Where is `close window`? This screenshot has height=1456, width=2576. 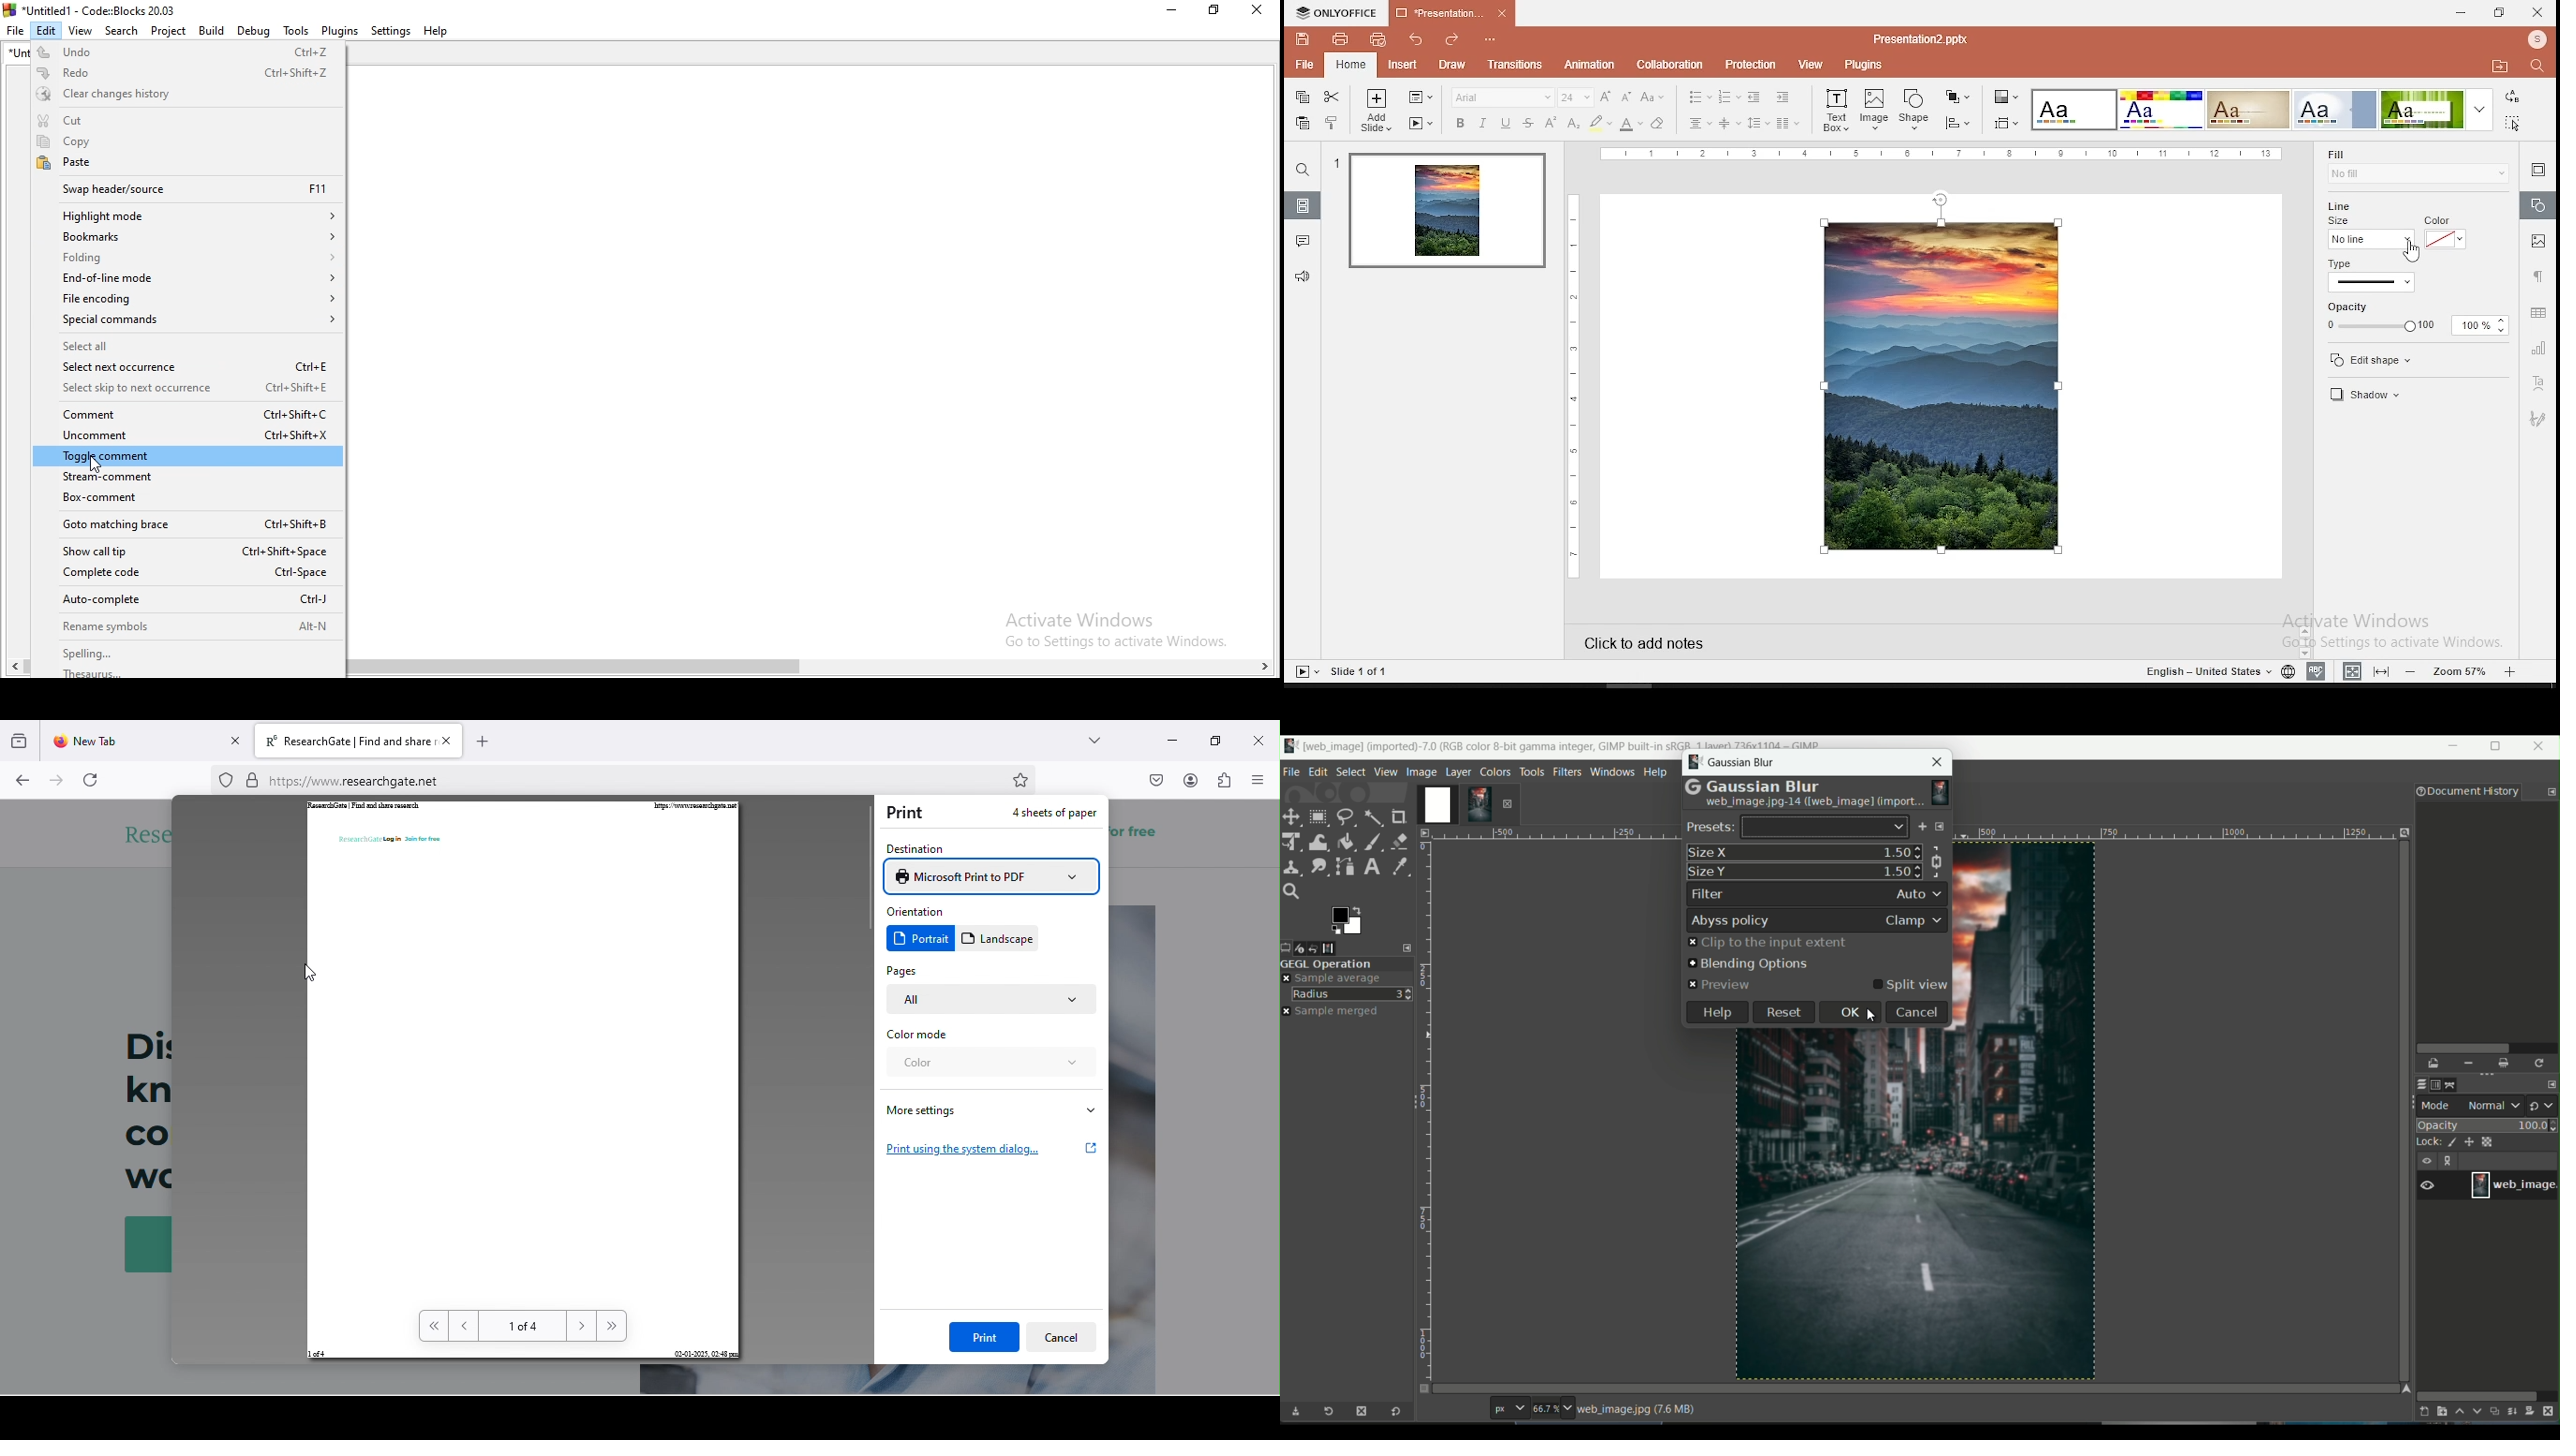 close window is located at coordinates (2541, 748).